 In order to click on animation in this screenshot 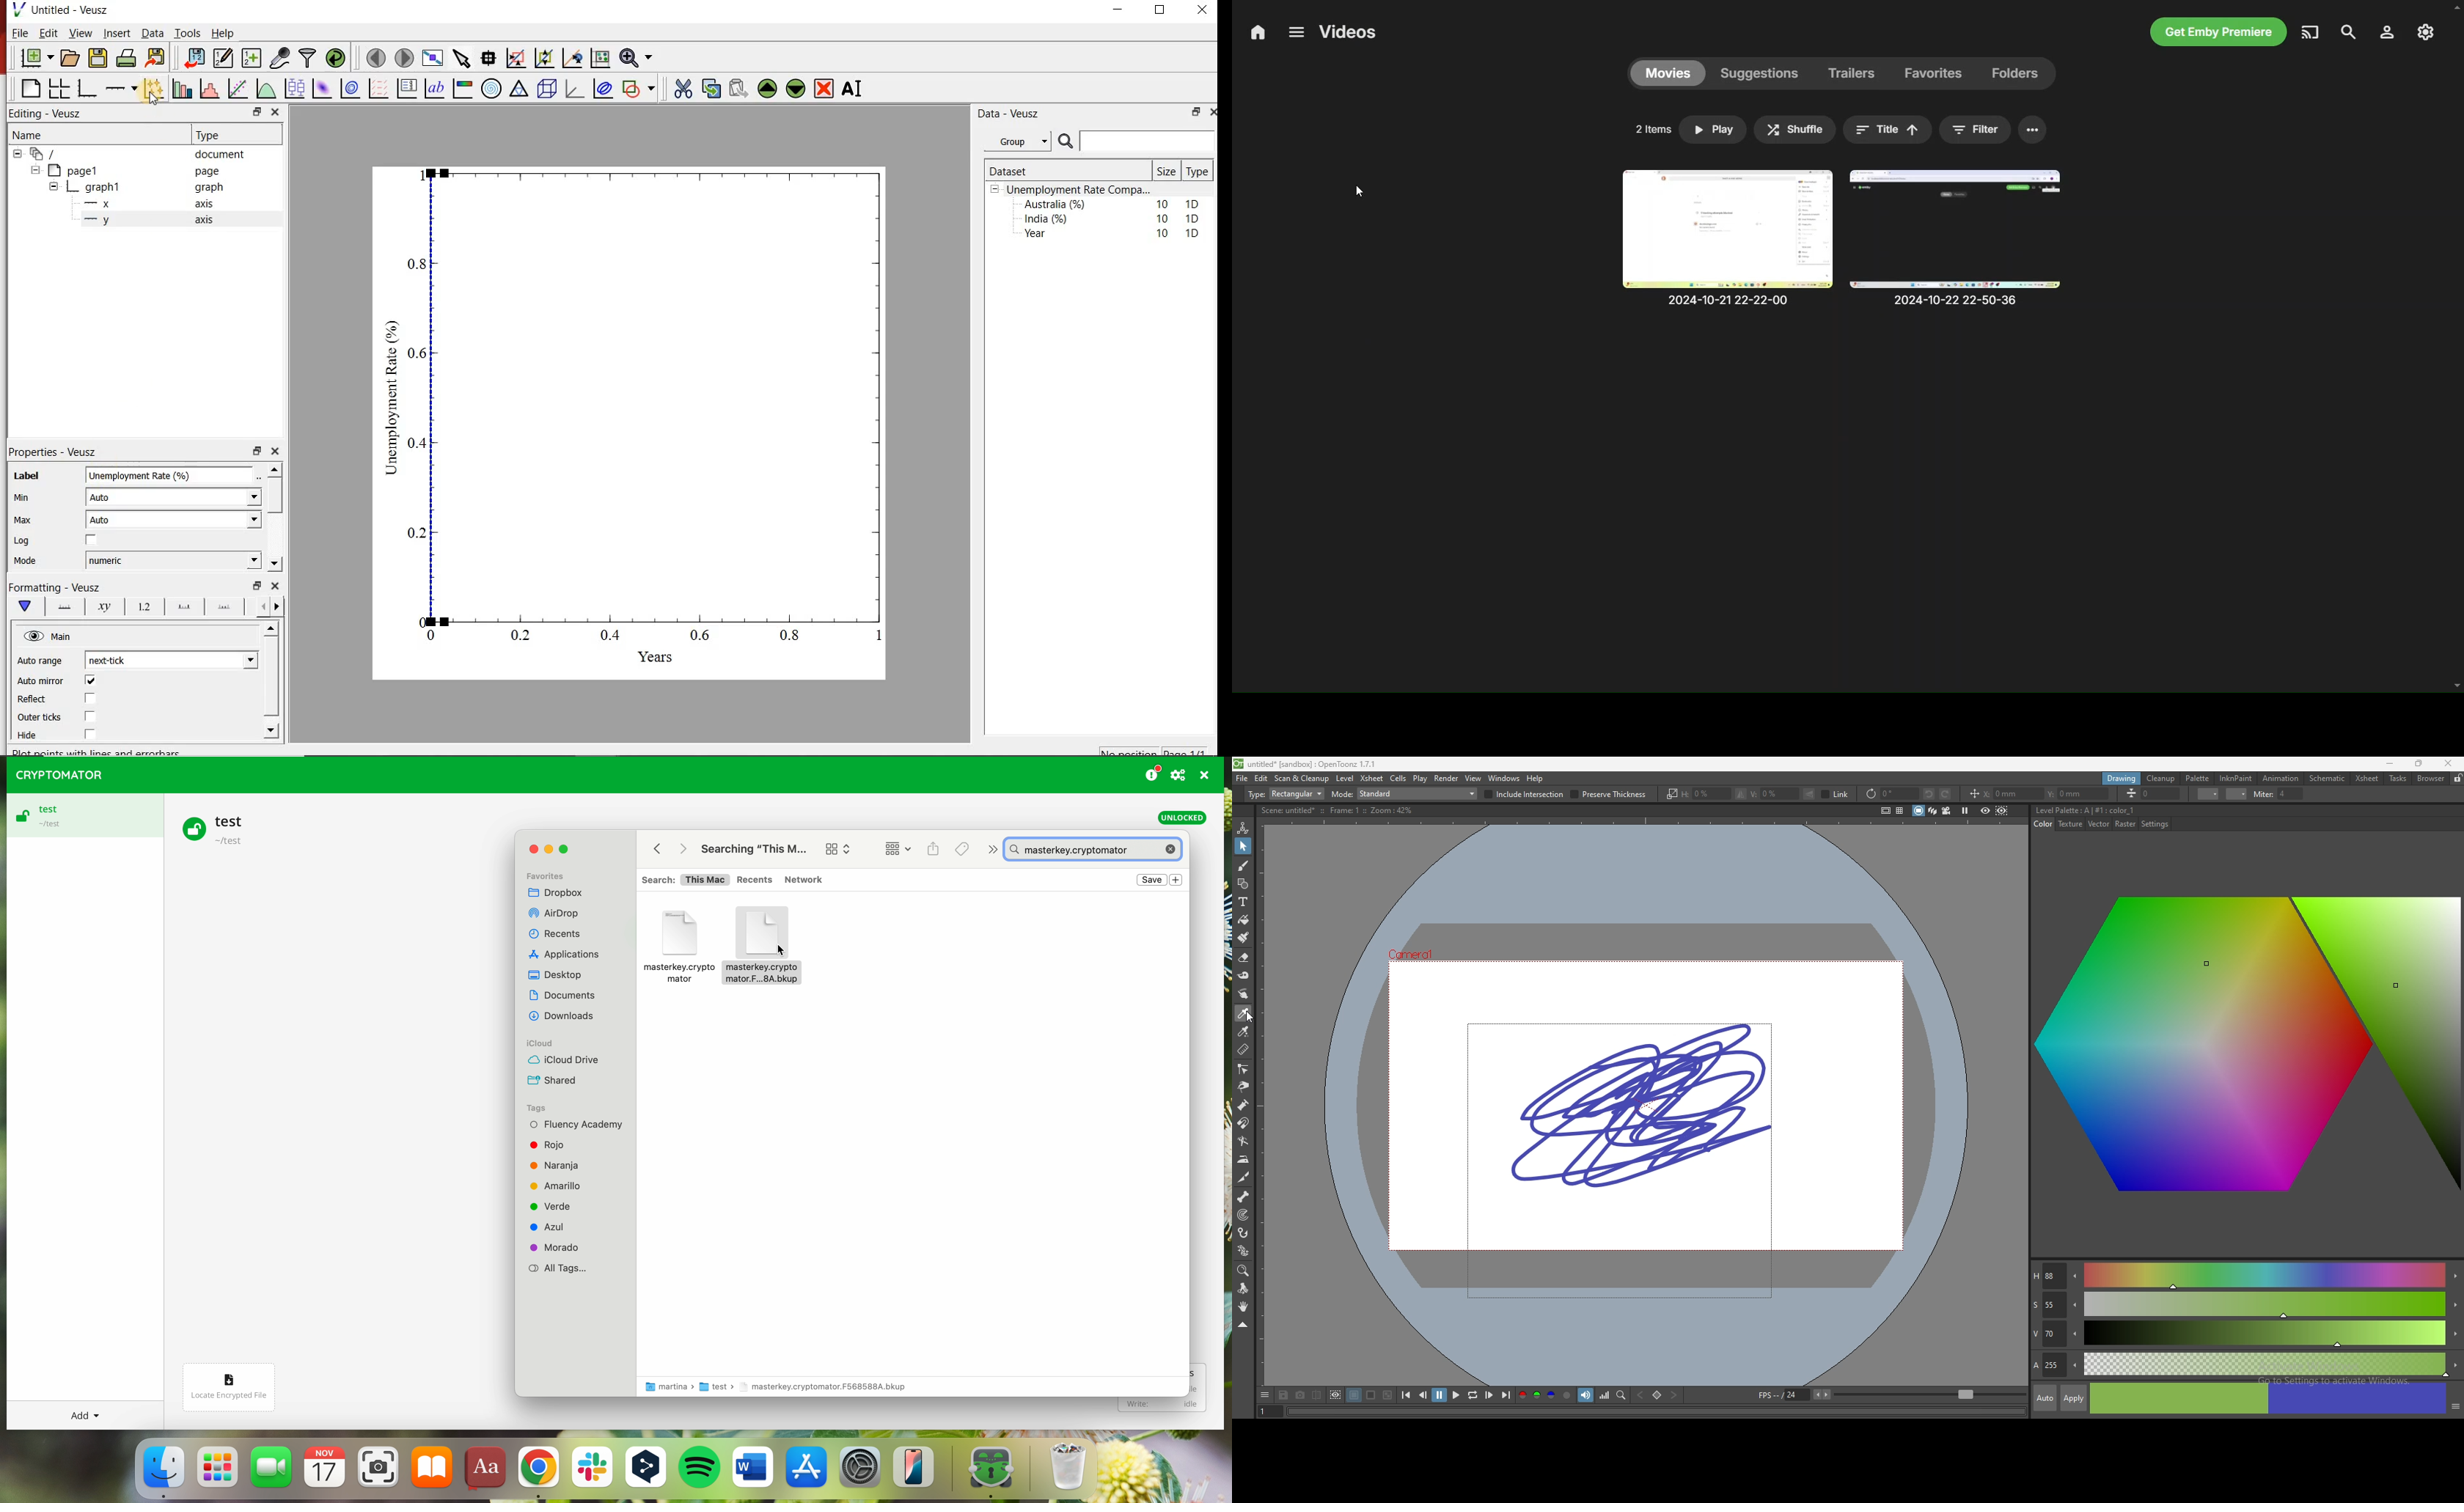, I will do `click(2281, 778)`.